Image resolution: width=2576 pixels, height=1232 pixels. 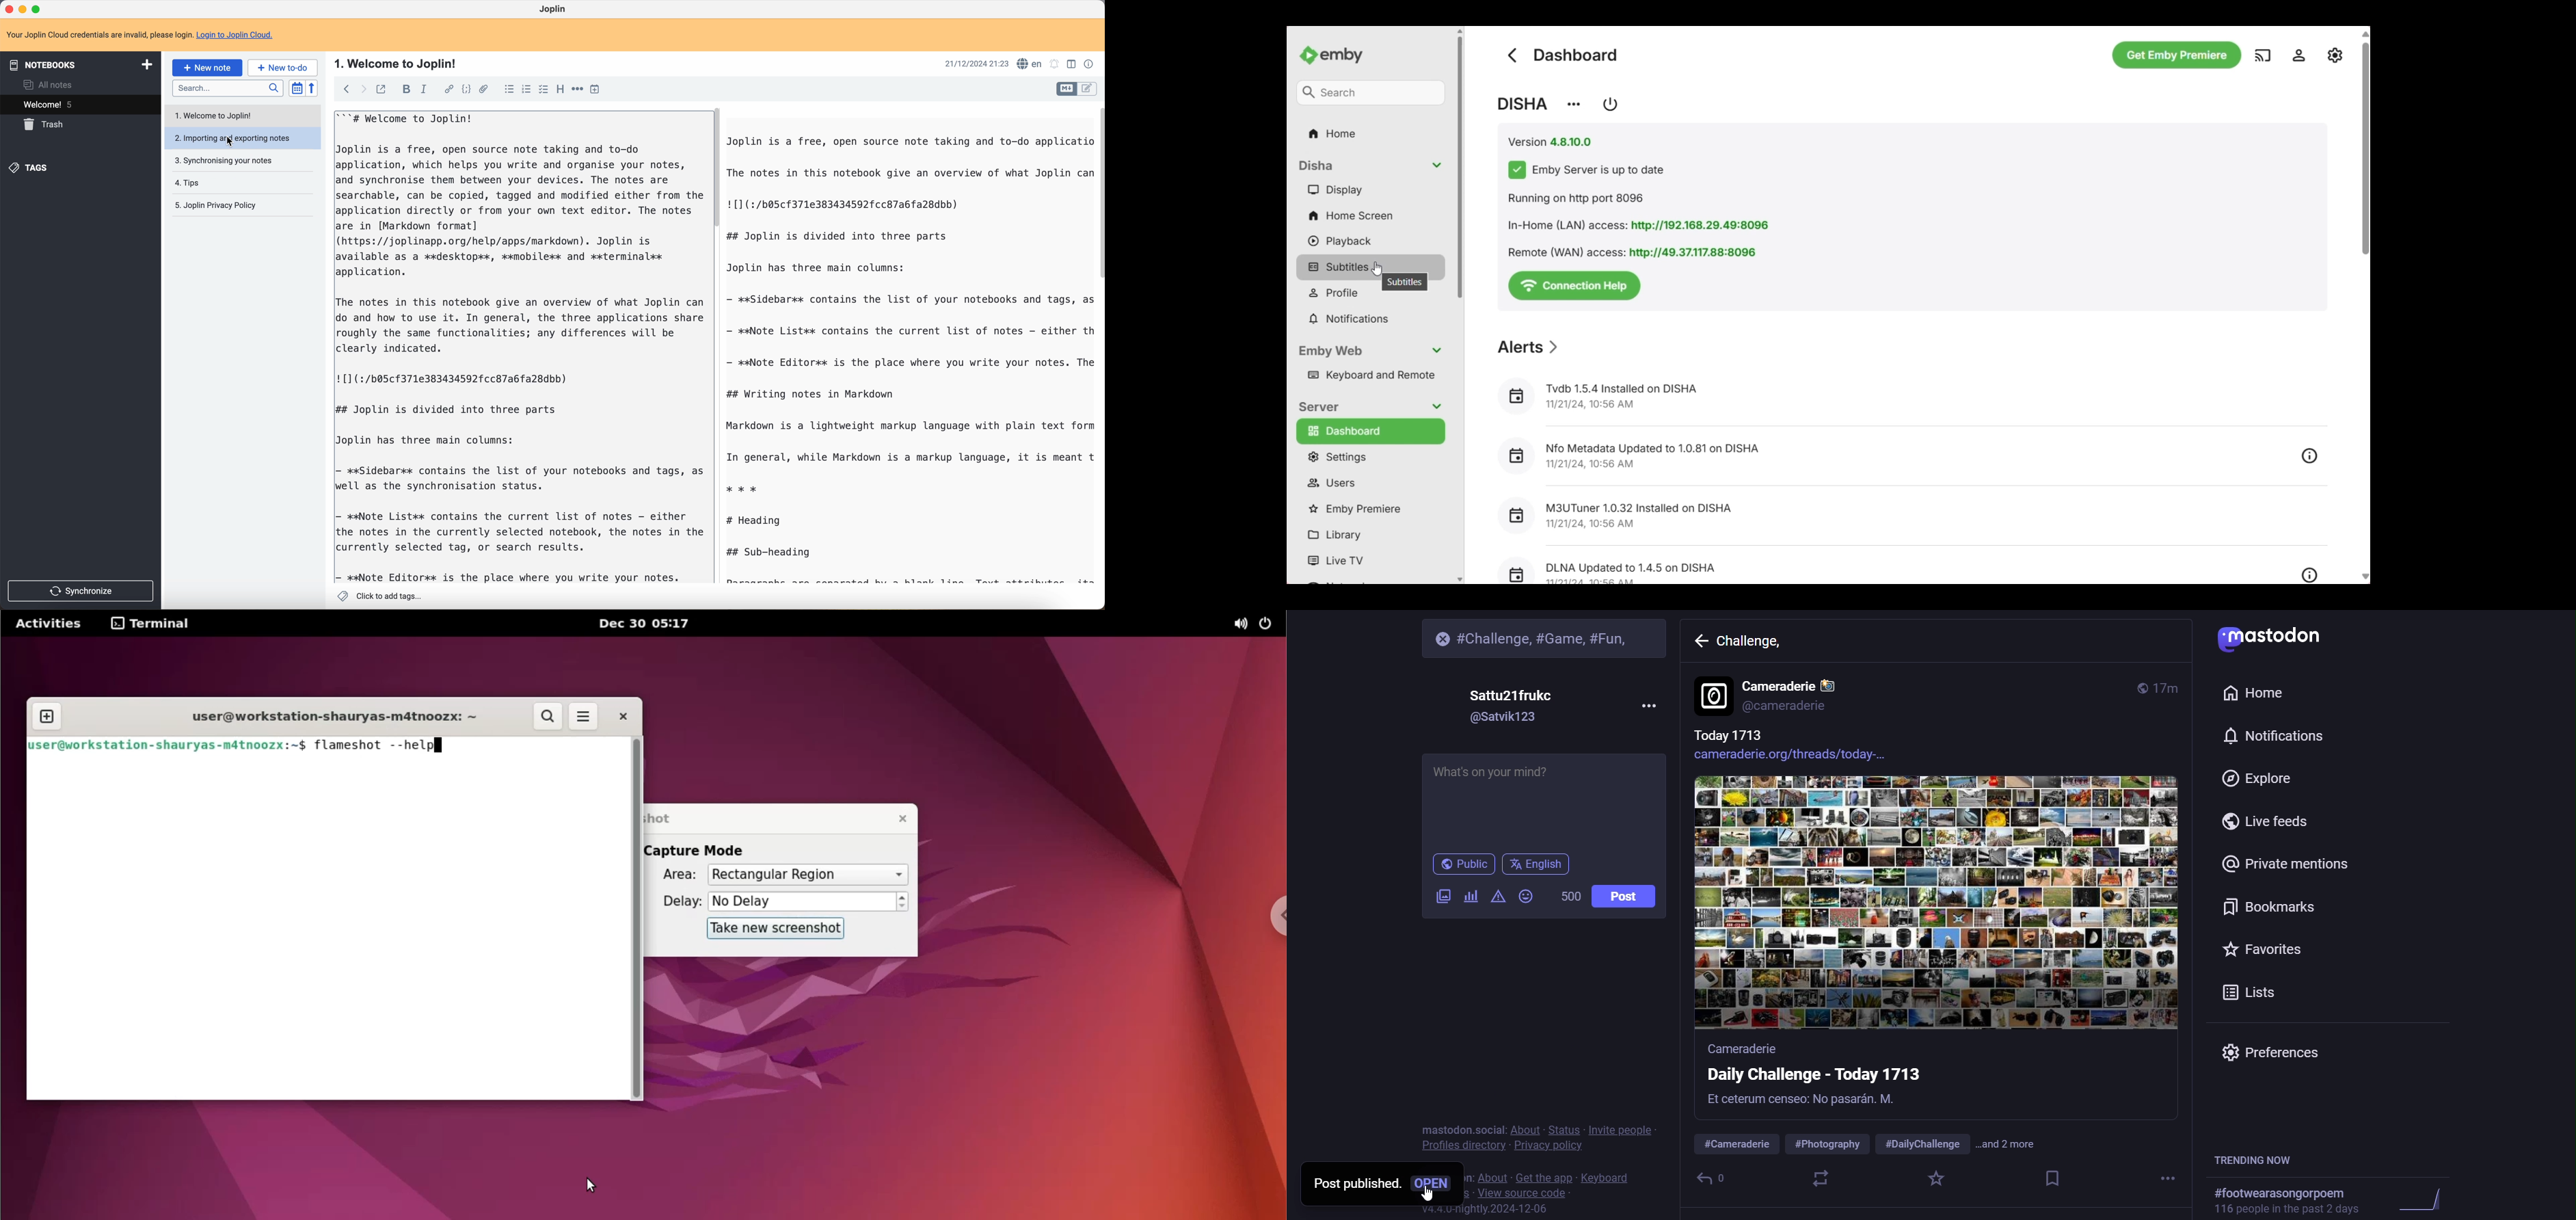 I want to click on close Joplin, so click(x=8, y=10).